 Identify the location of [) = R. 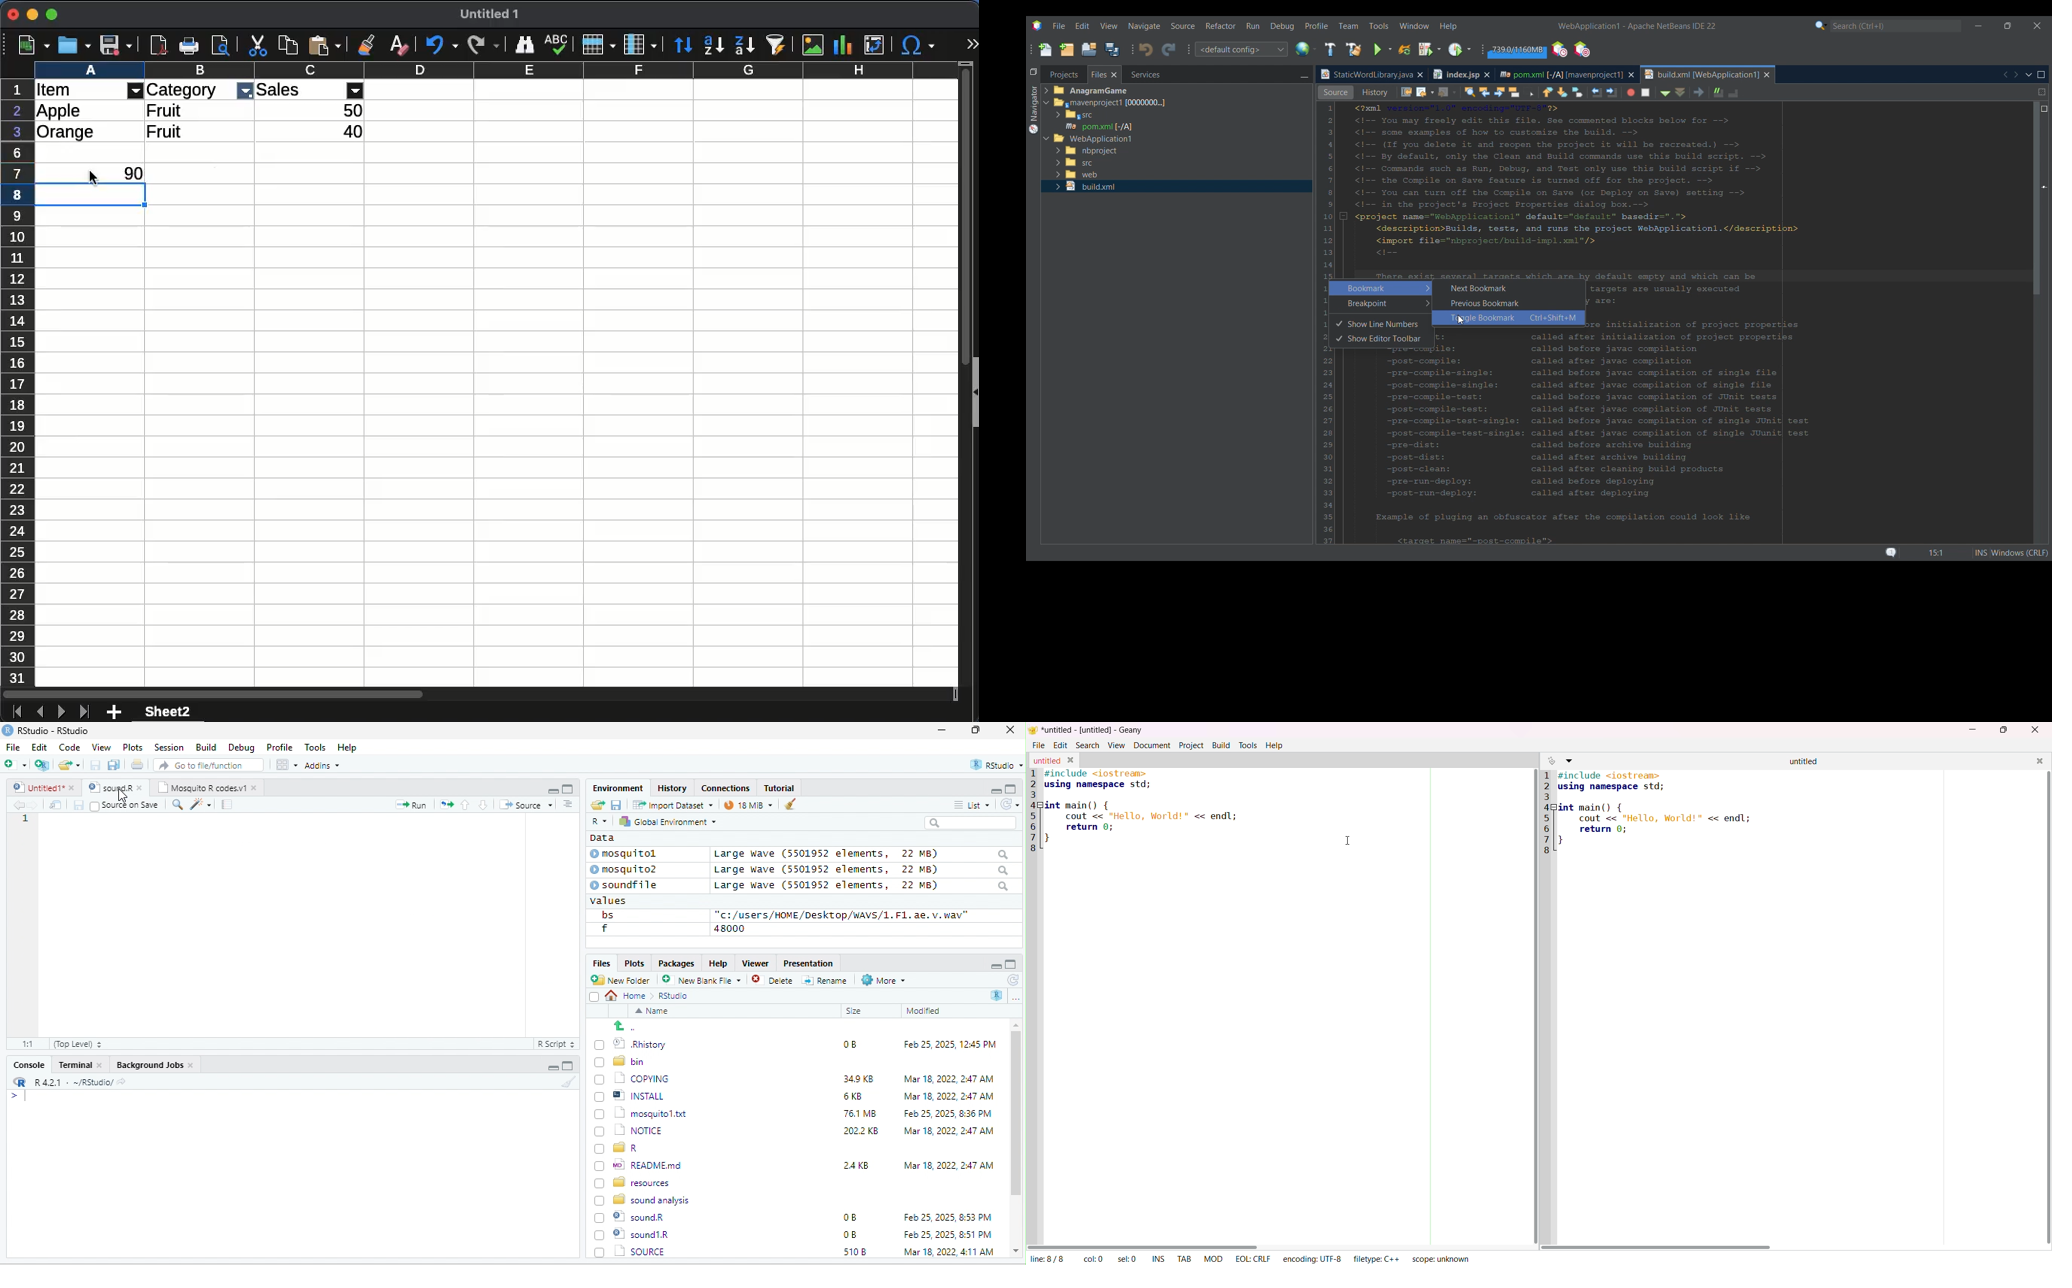
(625, 1149).